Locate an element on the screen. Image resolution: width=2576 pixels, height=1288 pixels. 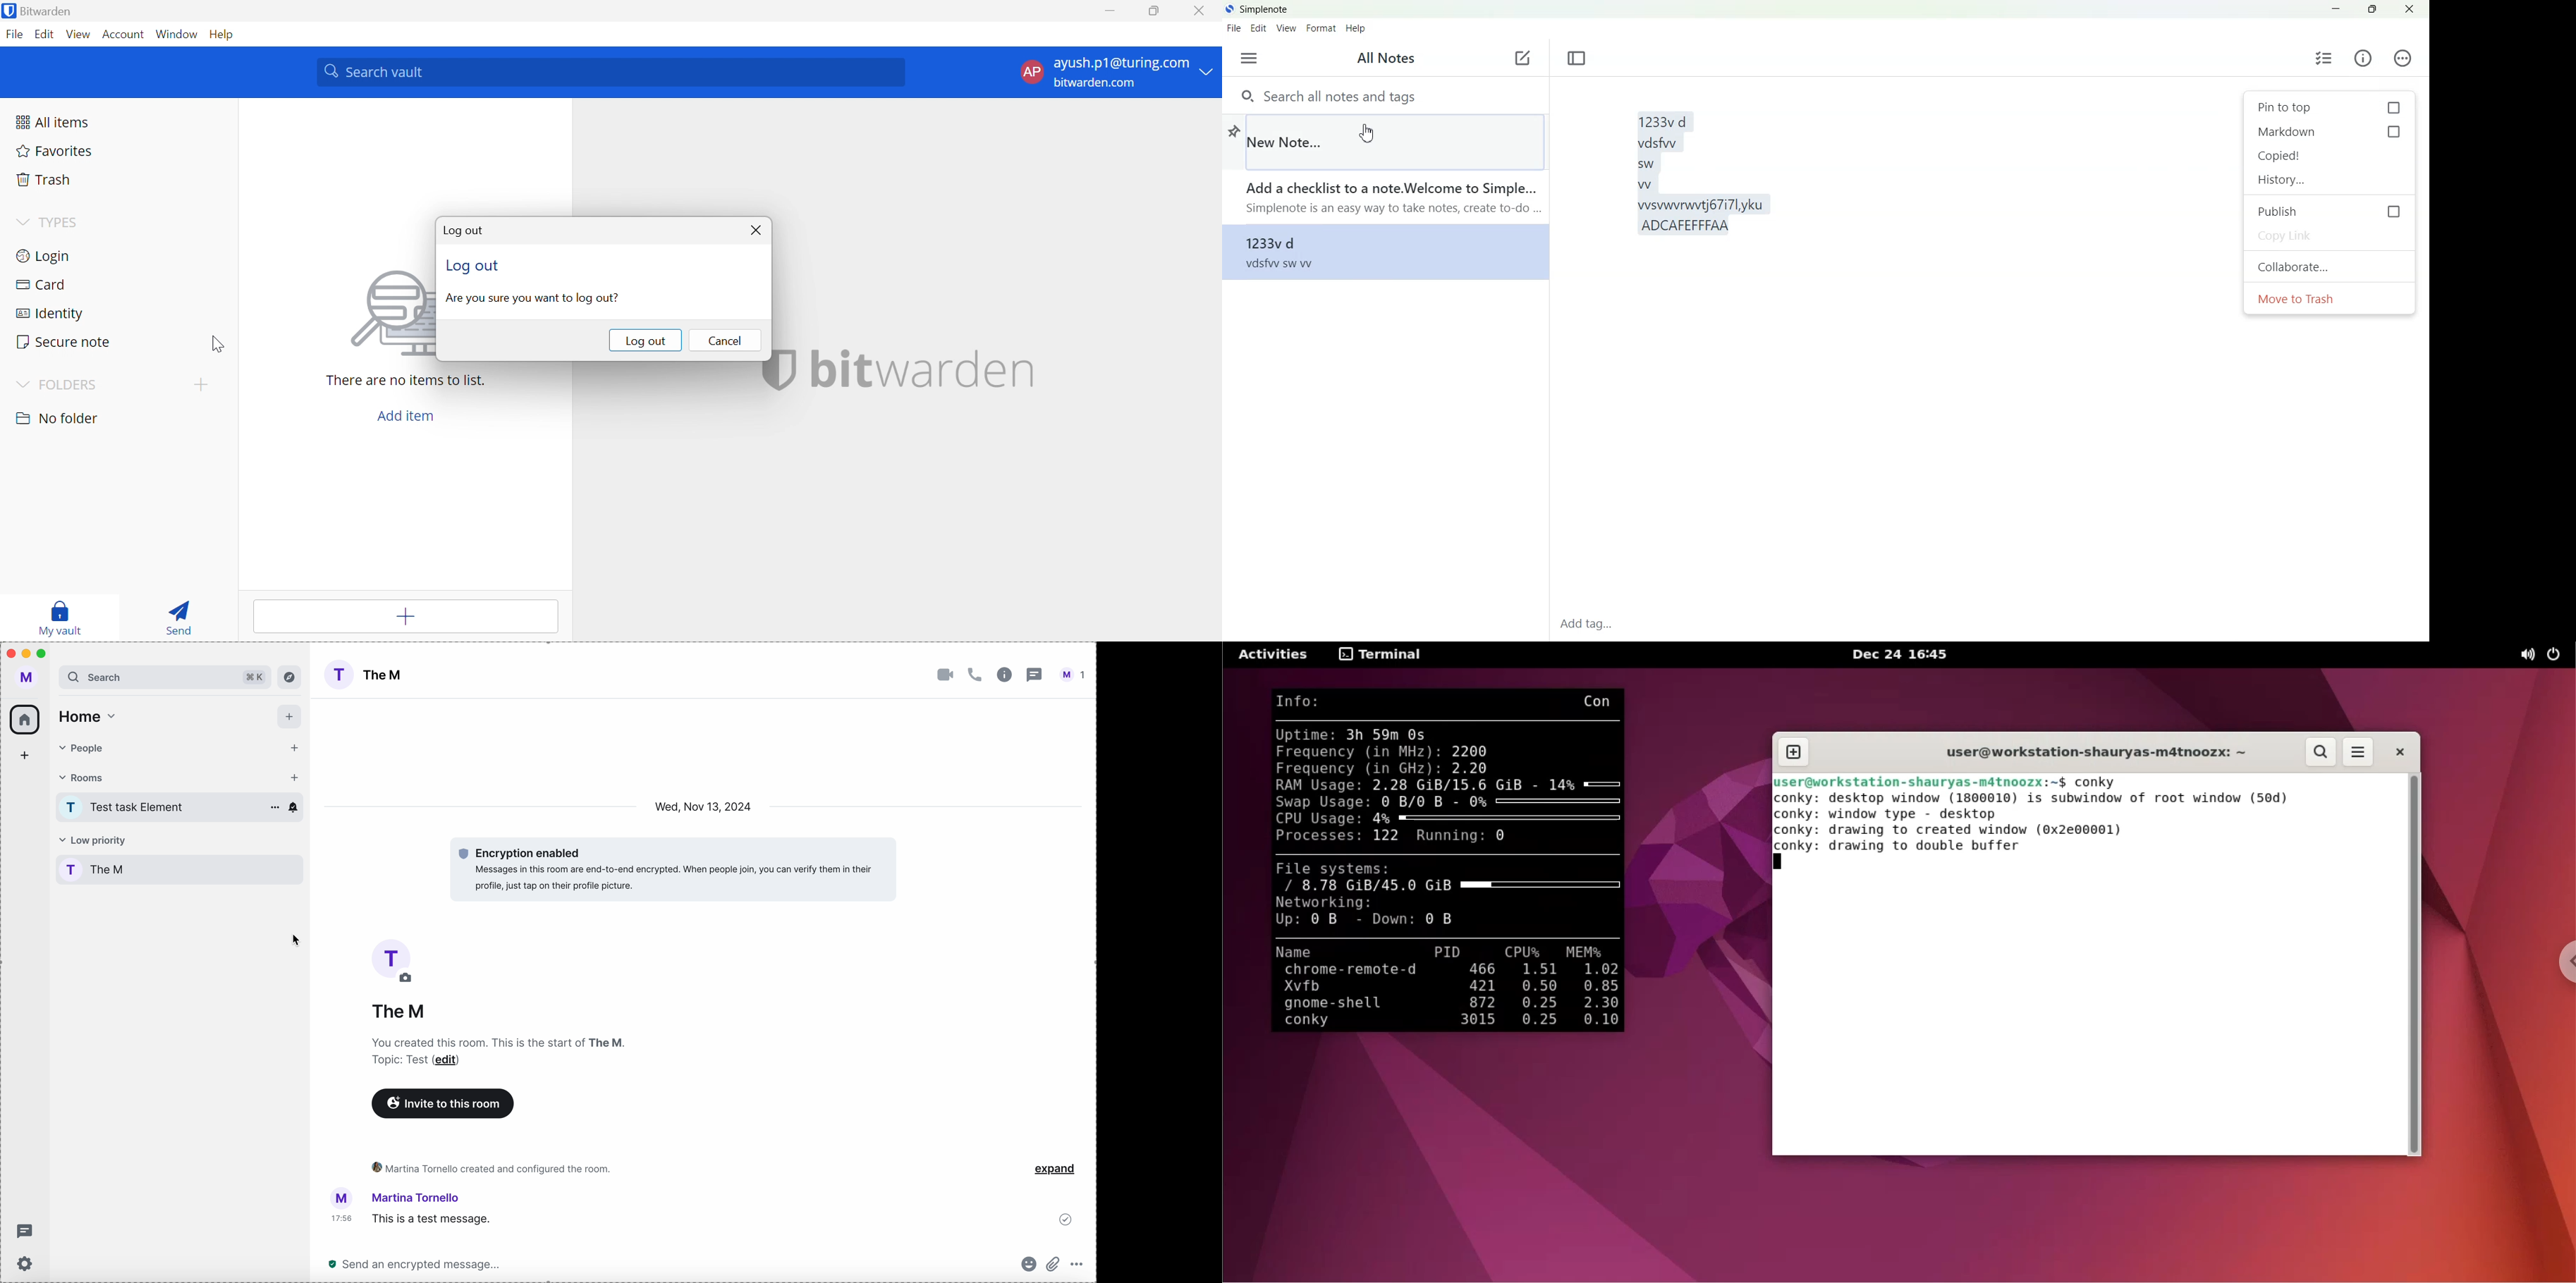
Window is located at coordinates (178, 34).